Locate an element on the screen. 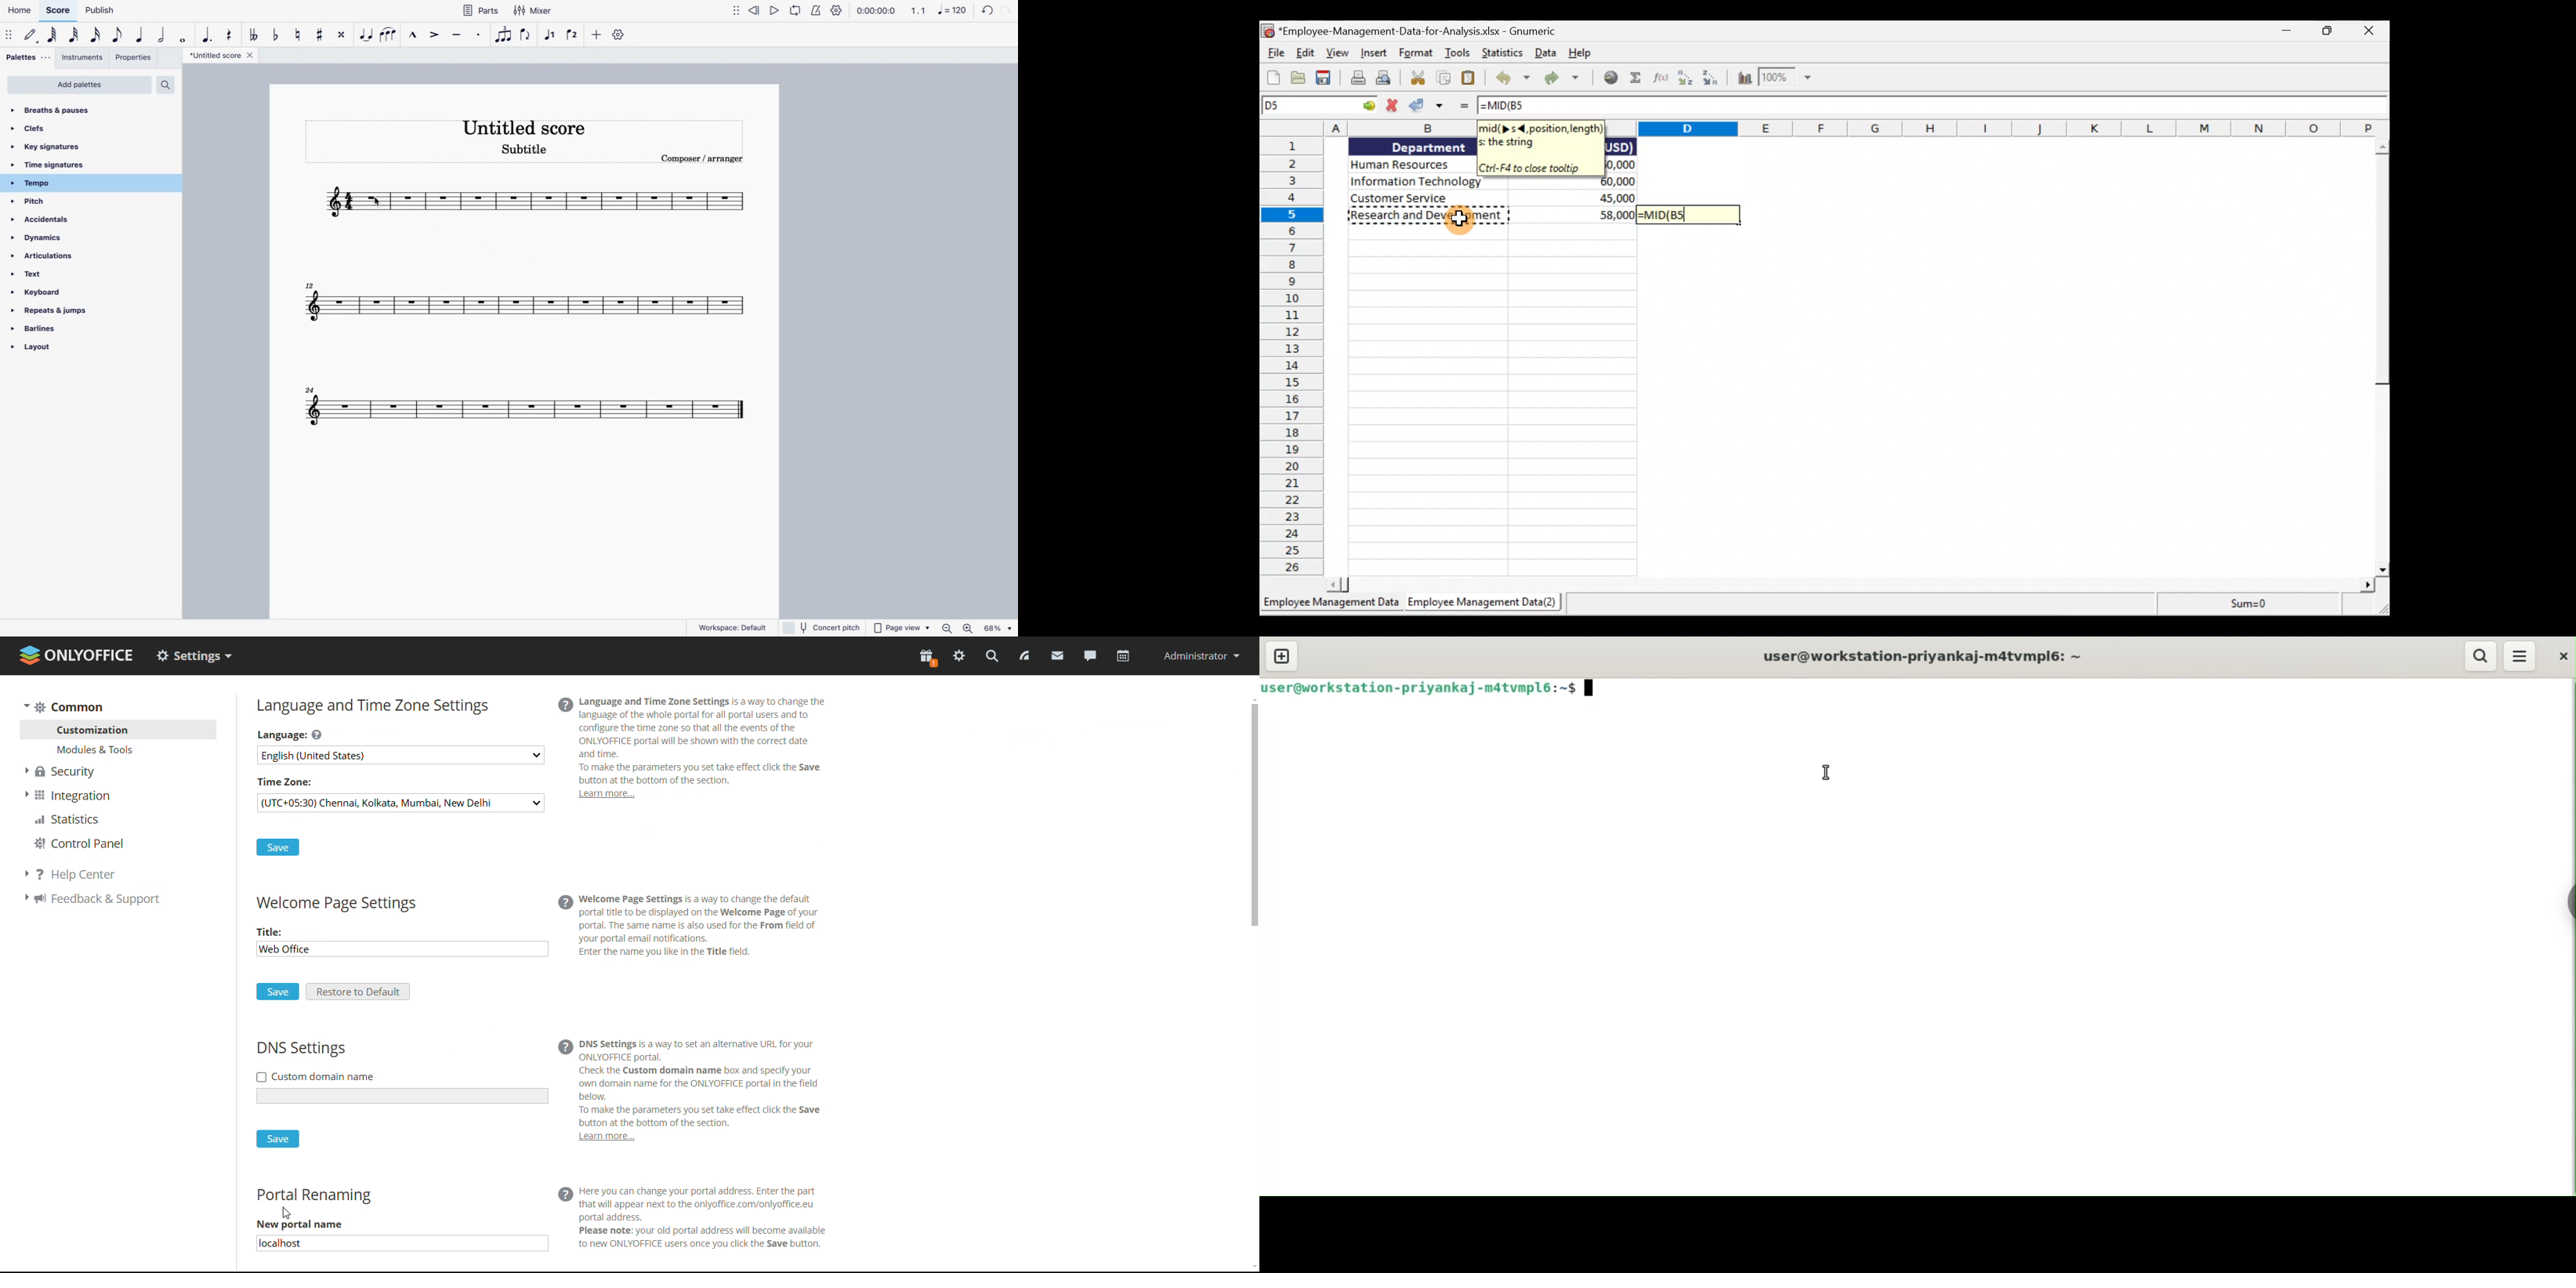 This screenshot has width=2576, height=1288. View is located at coordinates (1339, 54).